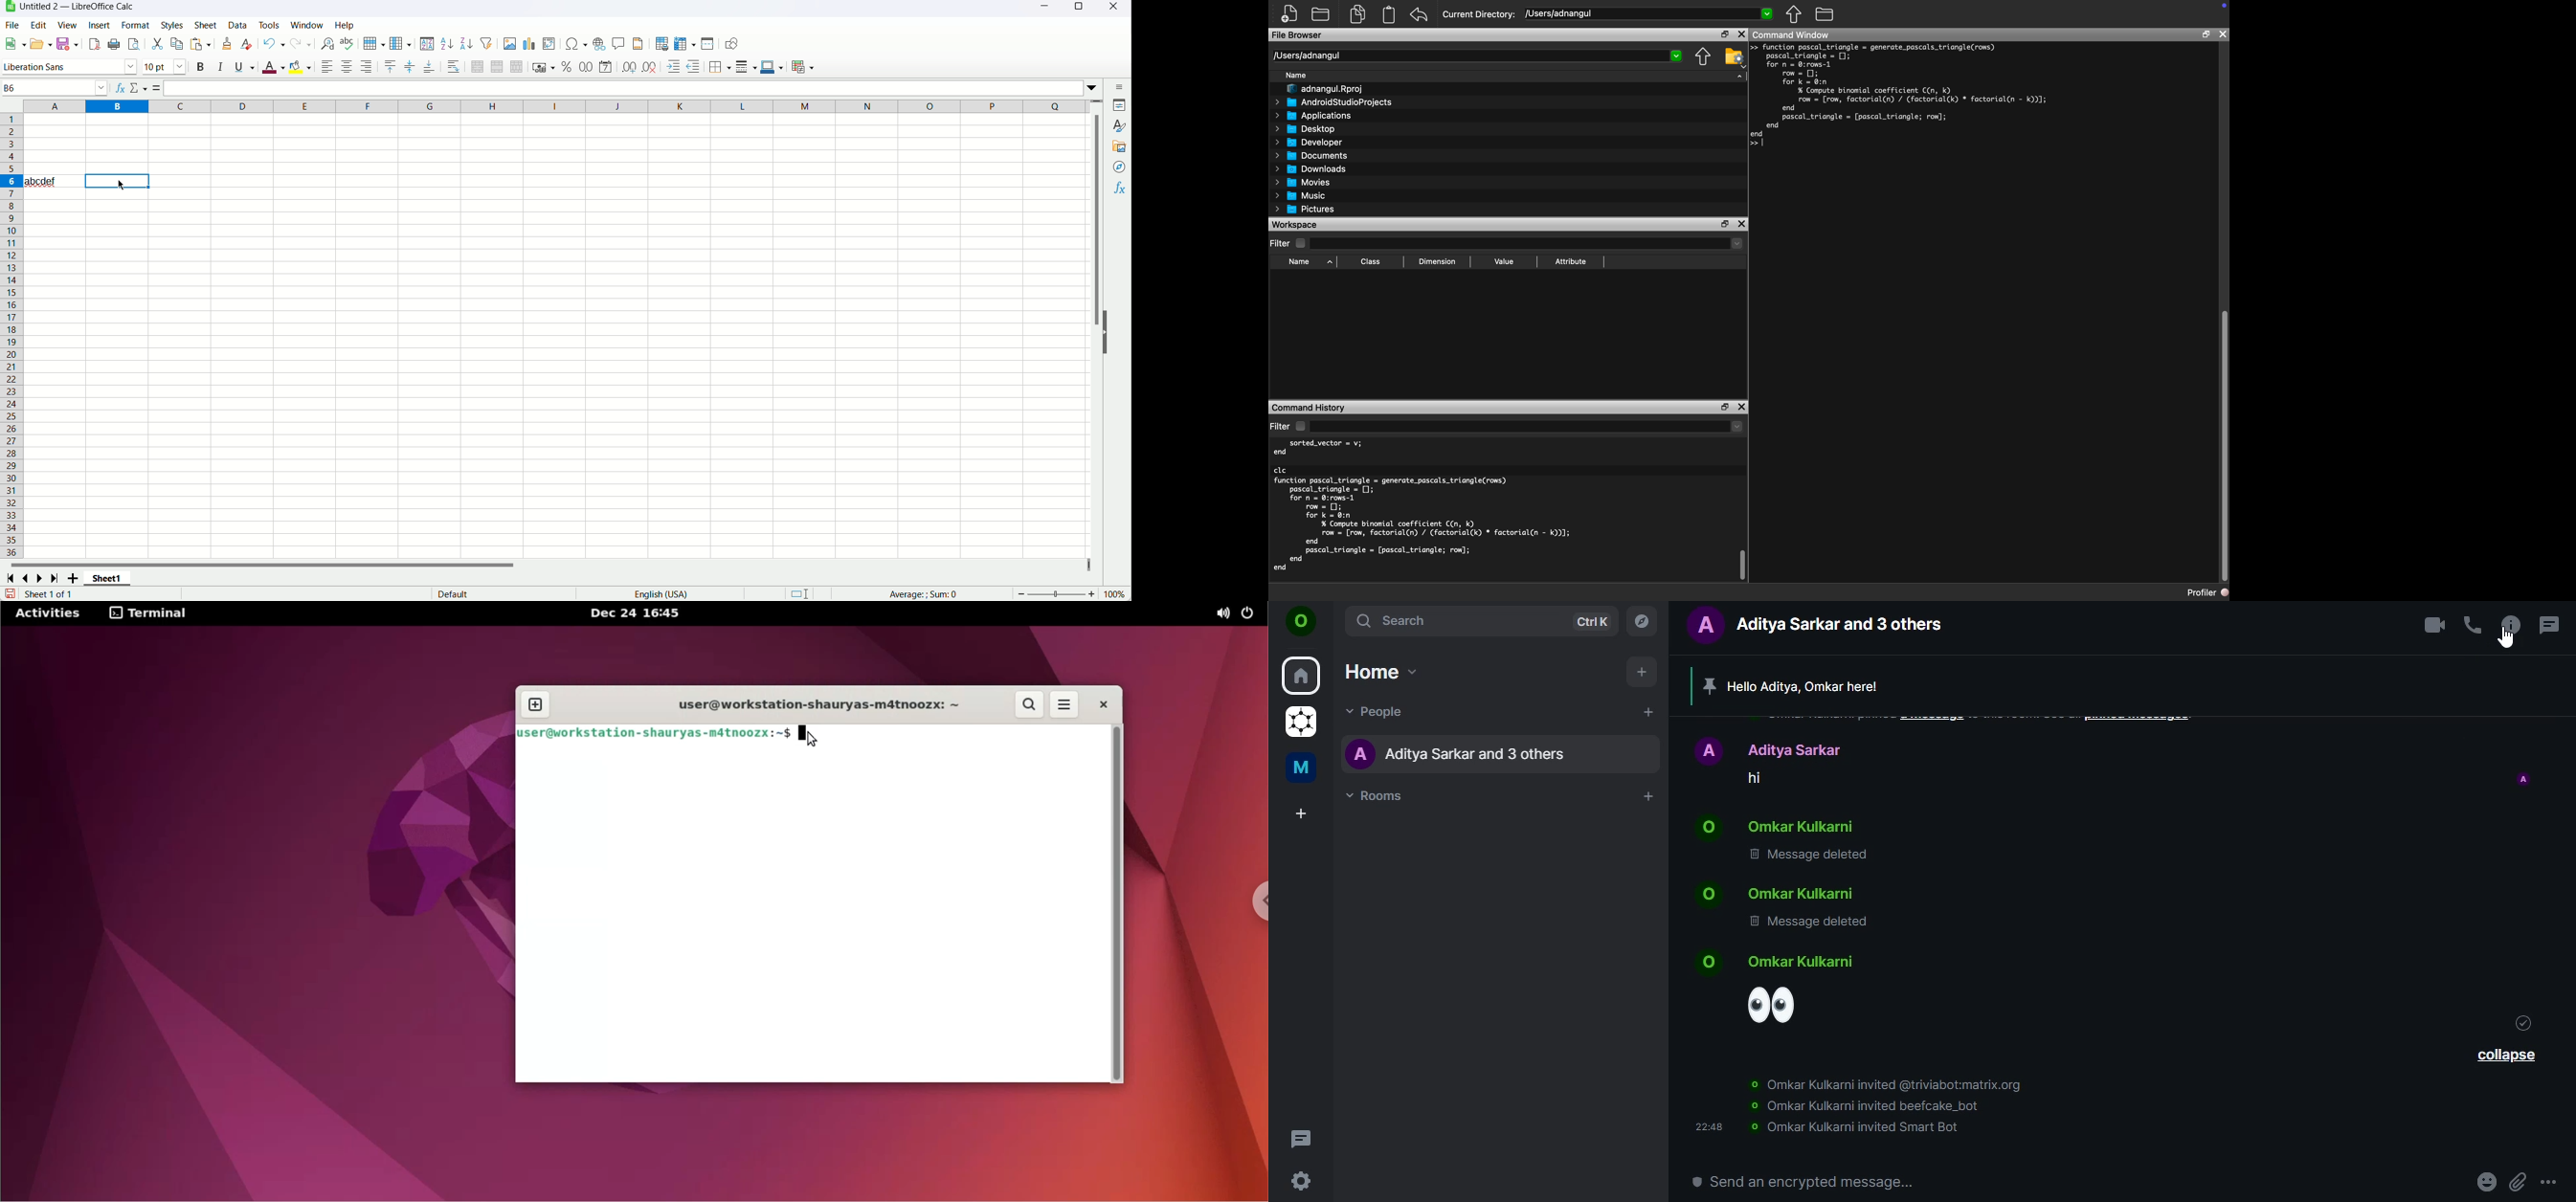  What do you see at coordinates (391, 67) in the screenshot?
I see `align top` at bounding box center [391, 67].